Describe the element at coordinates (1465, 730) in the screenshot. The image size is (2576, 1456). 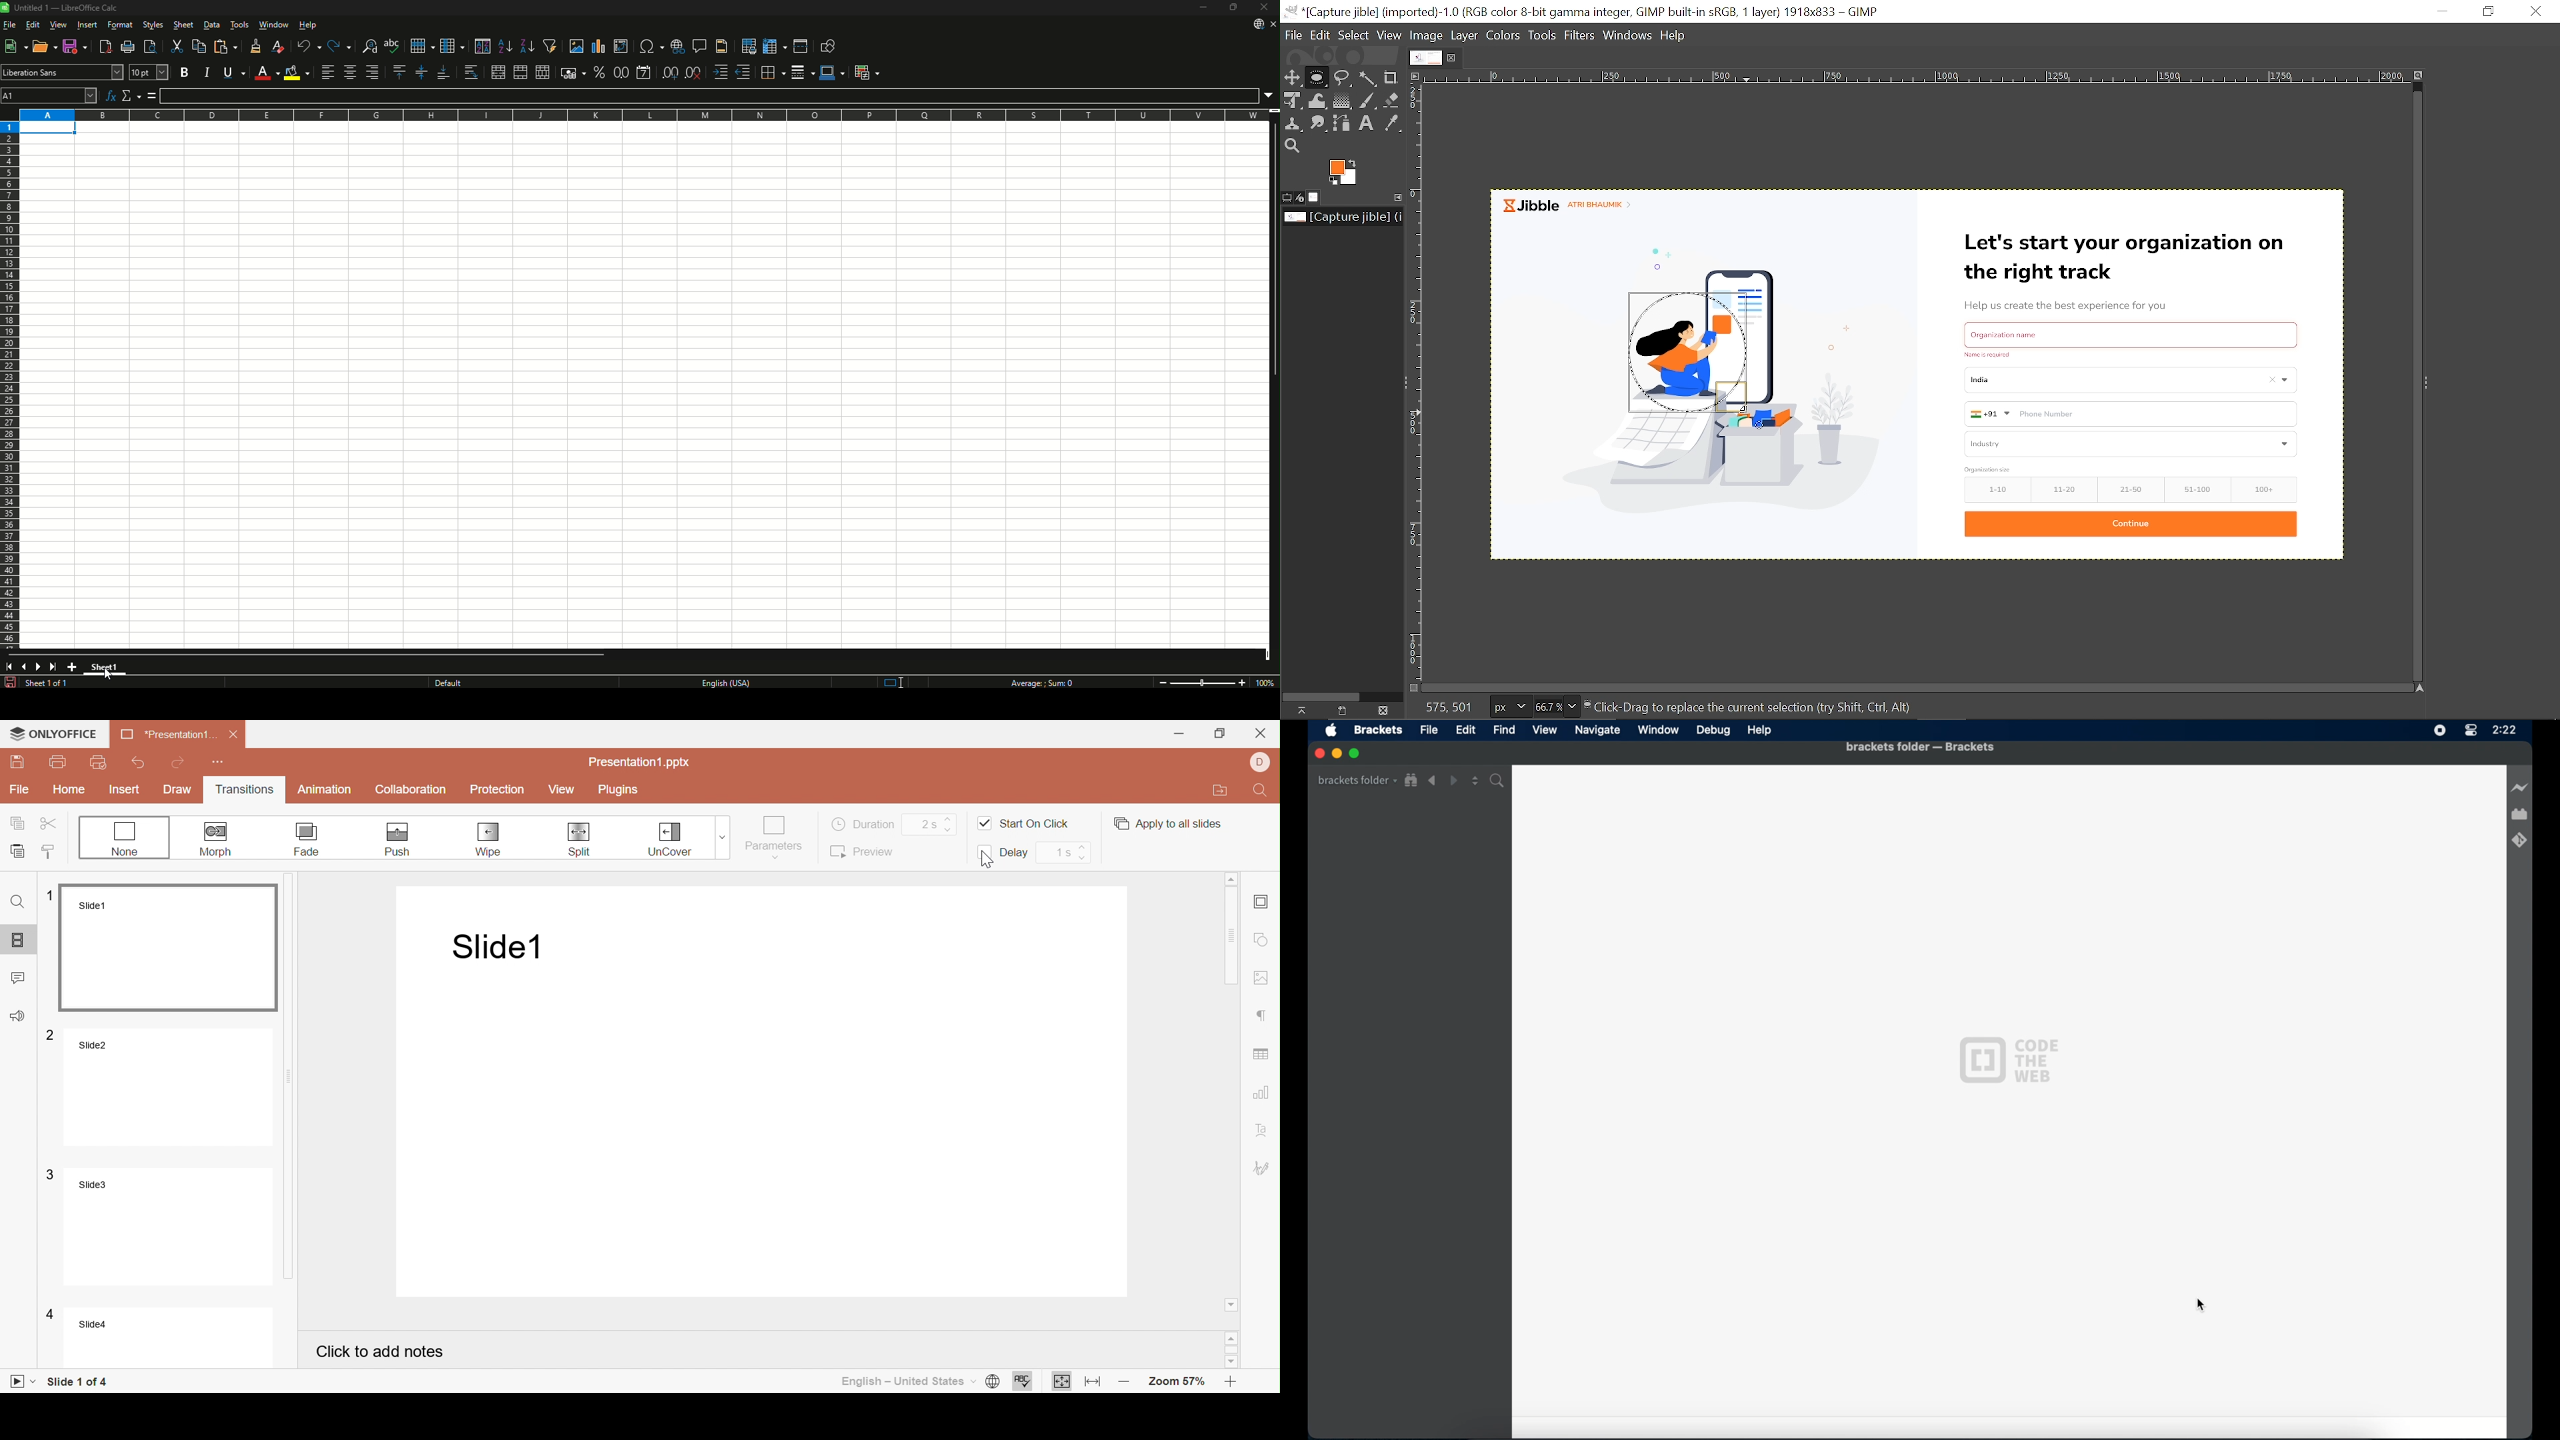
I see `edit` at that location.